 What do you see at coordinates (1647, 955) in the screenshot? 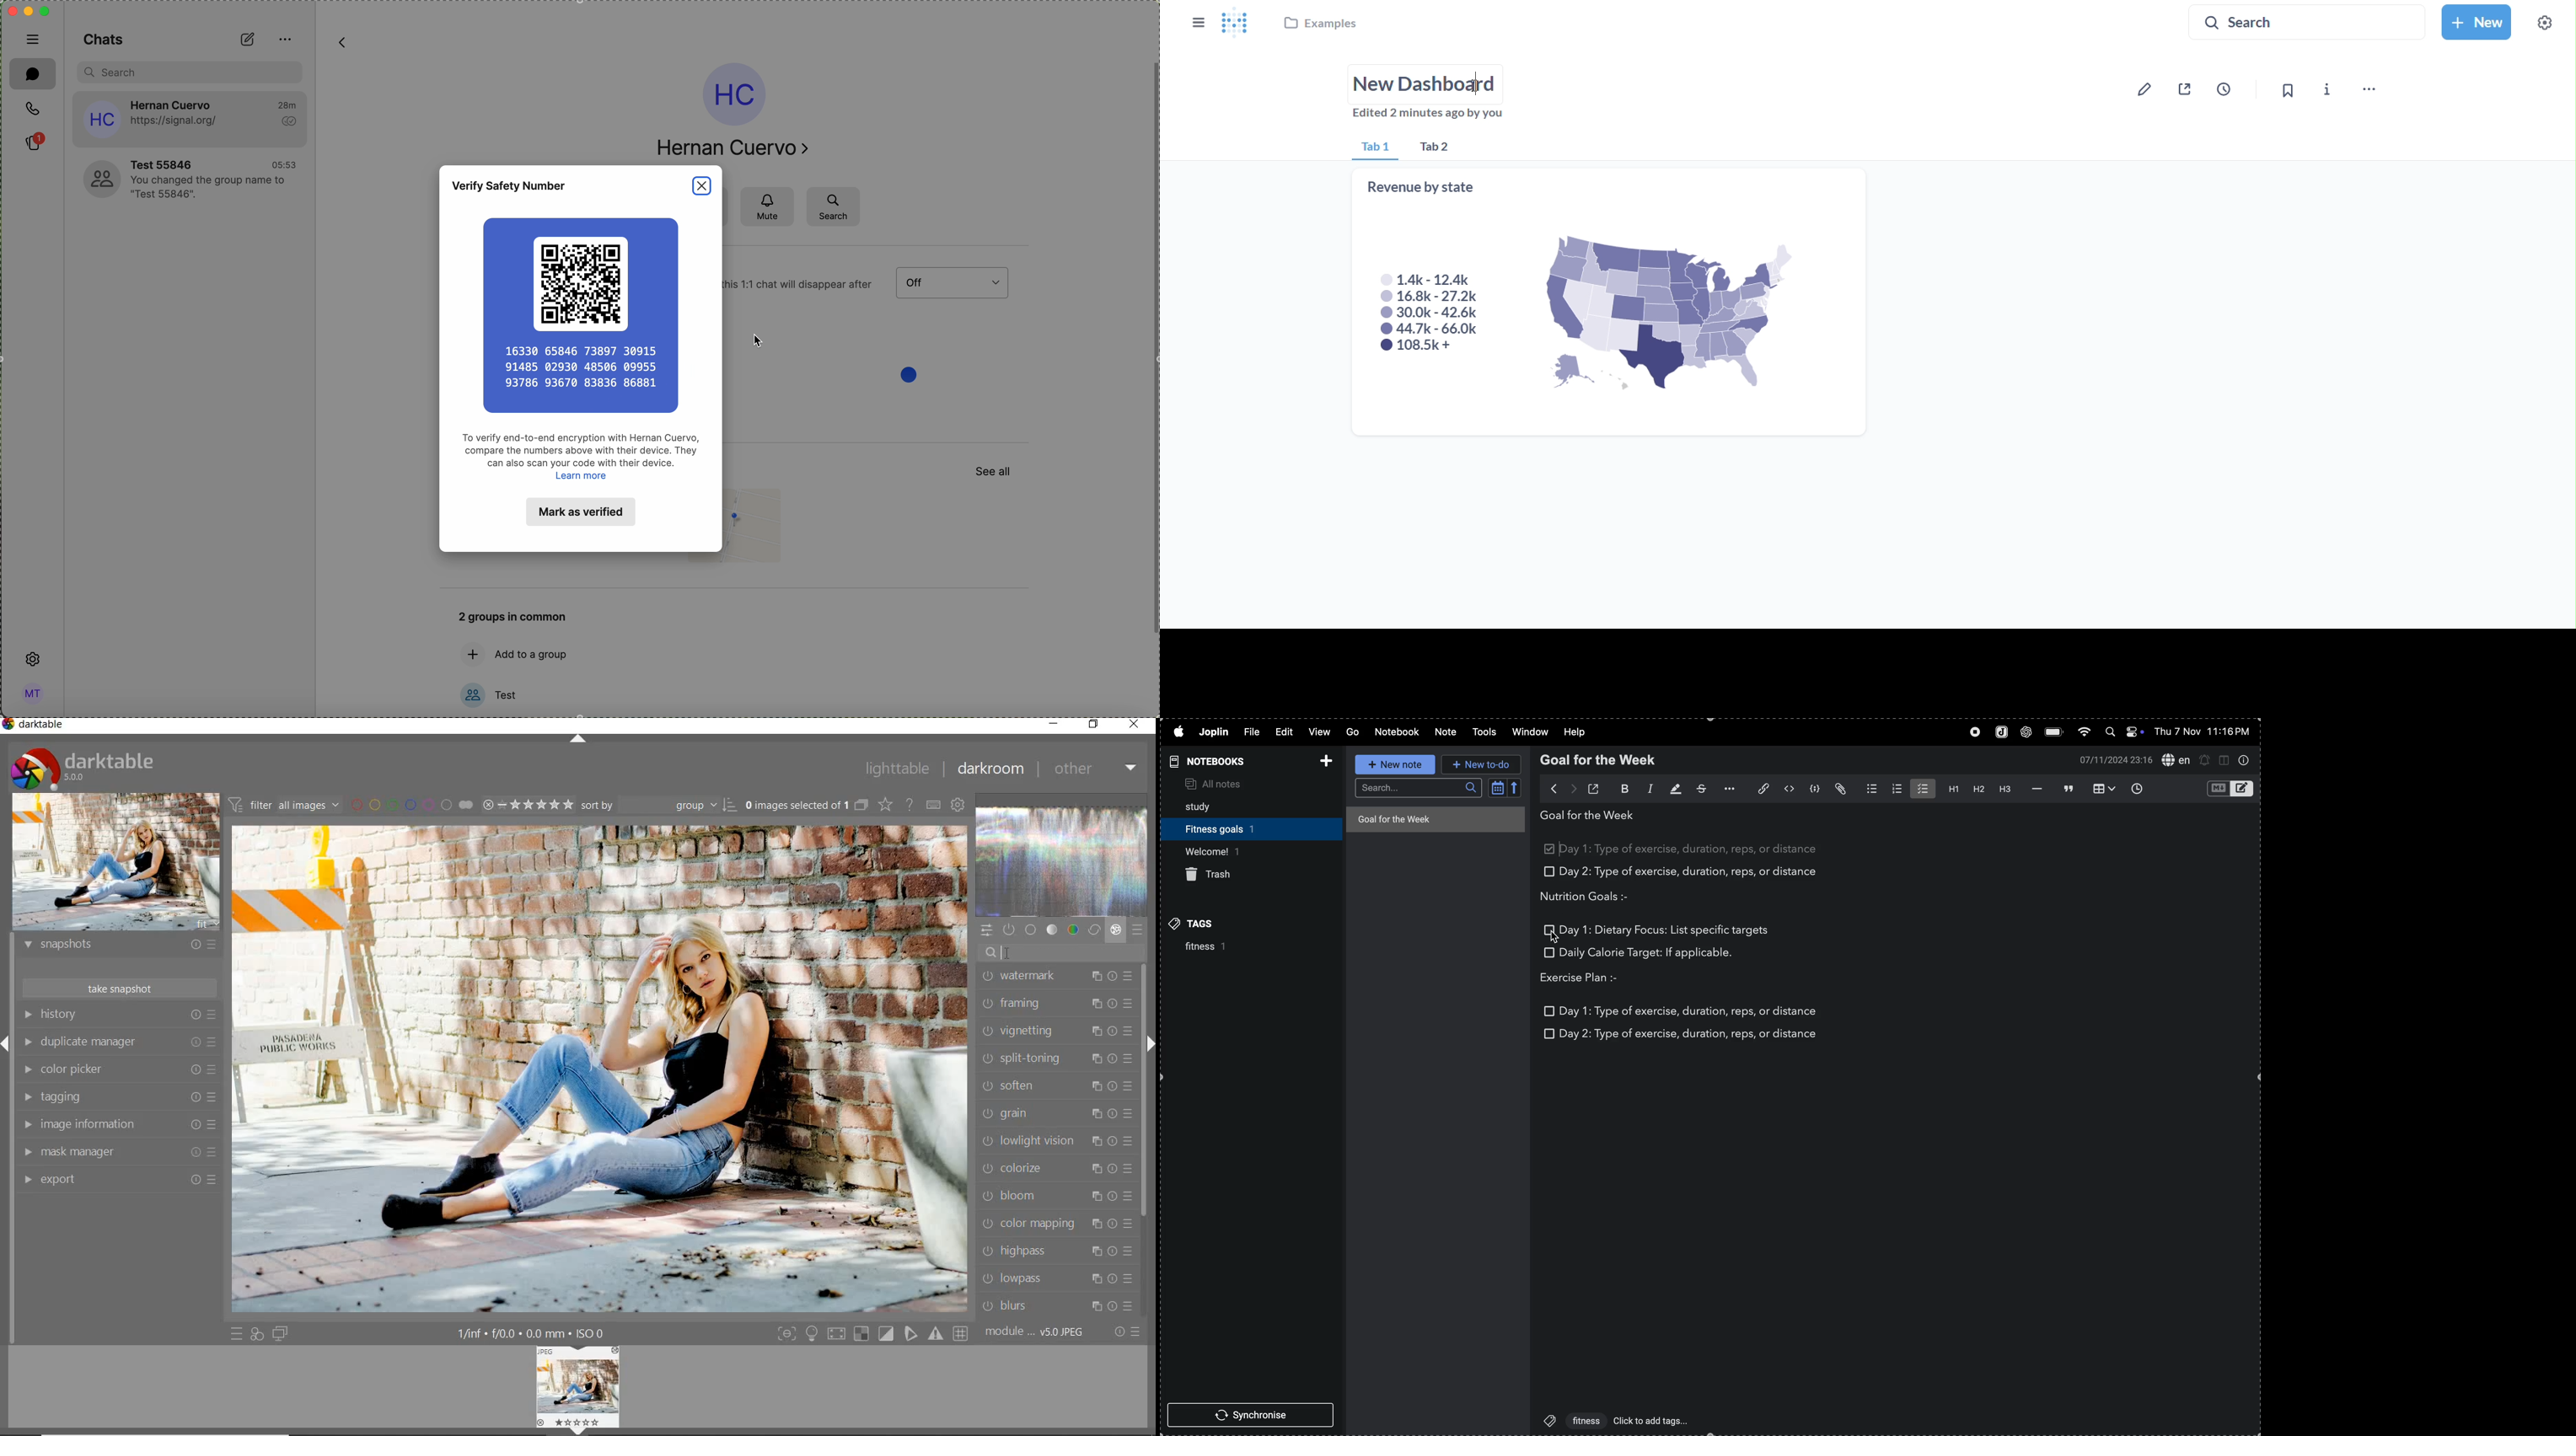
I see `daily calorie target: if applicable.` at bounding box center [1647, 955].